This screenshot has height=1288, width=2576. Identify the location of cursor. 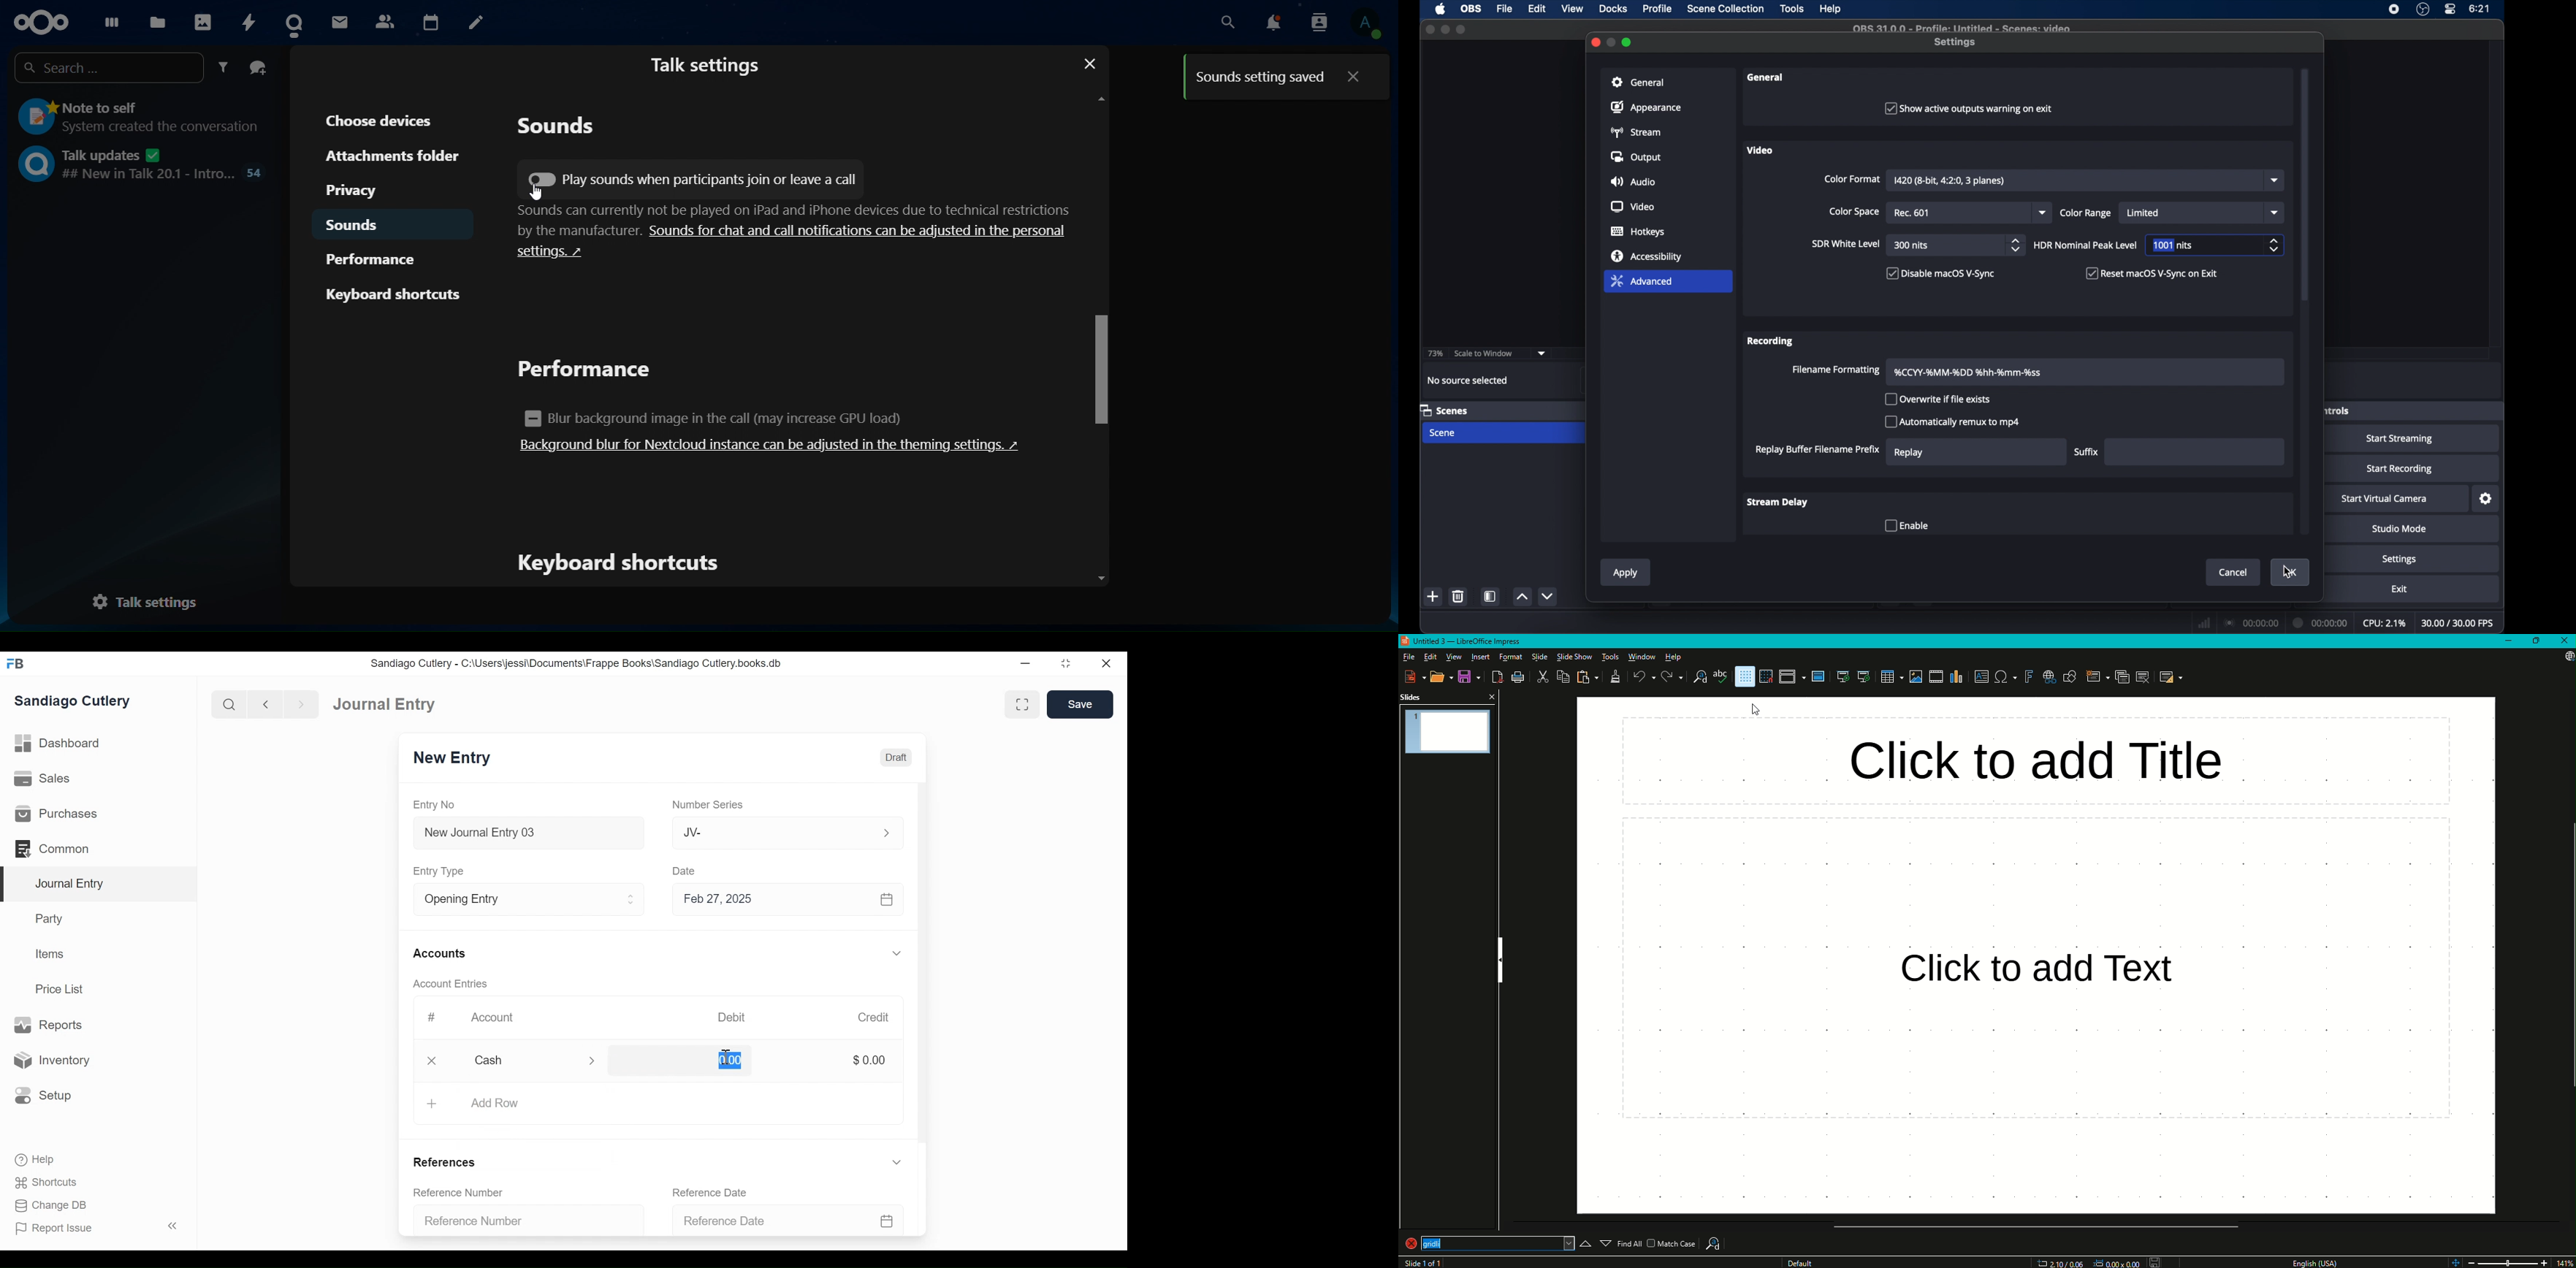
(726, 1056).